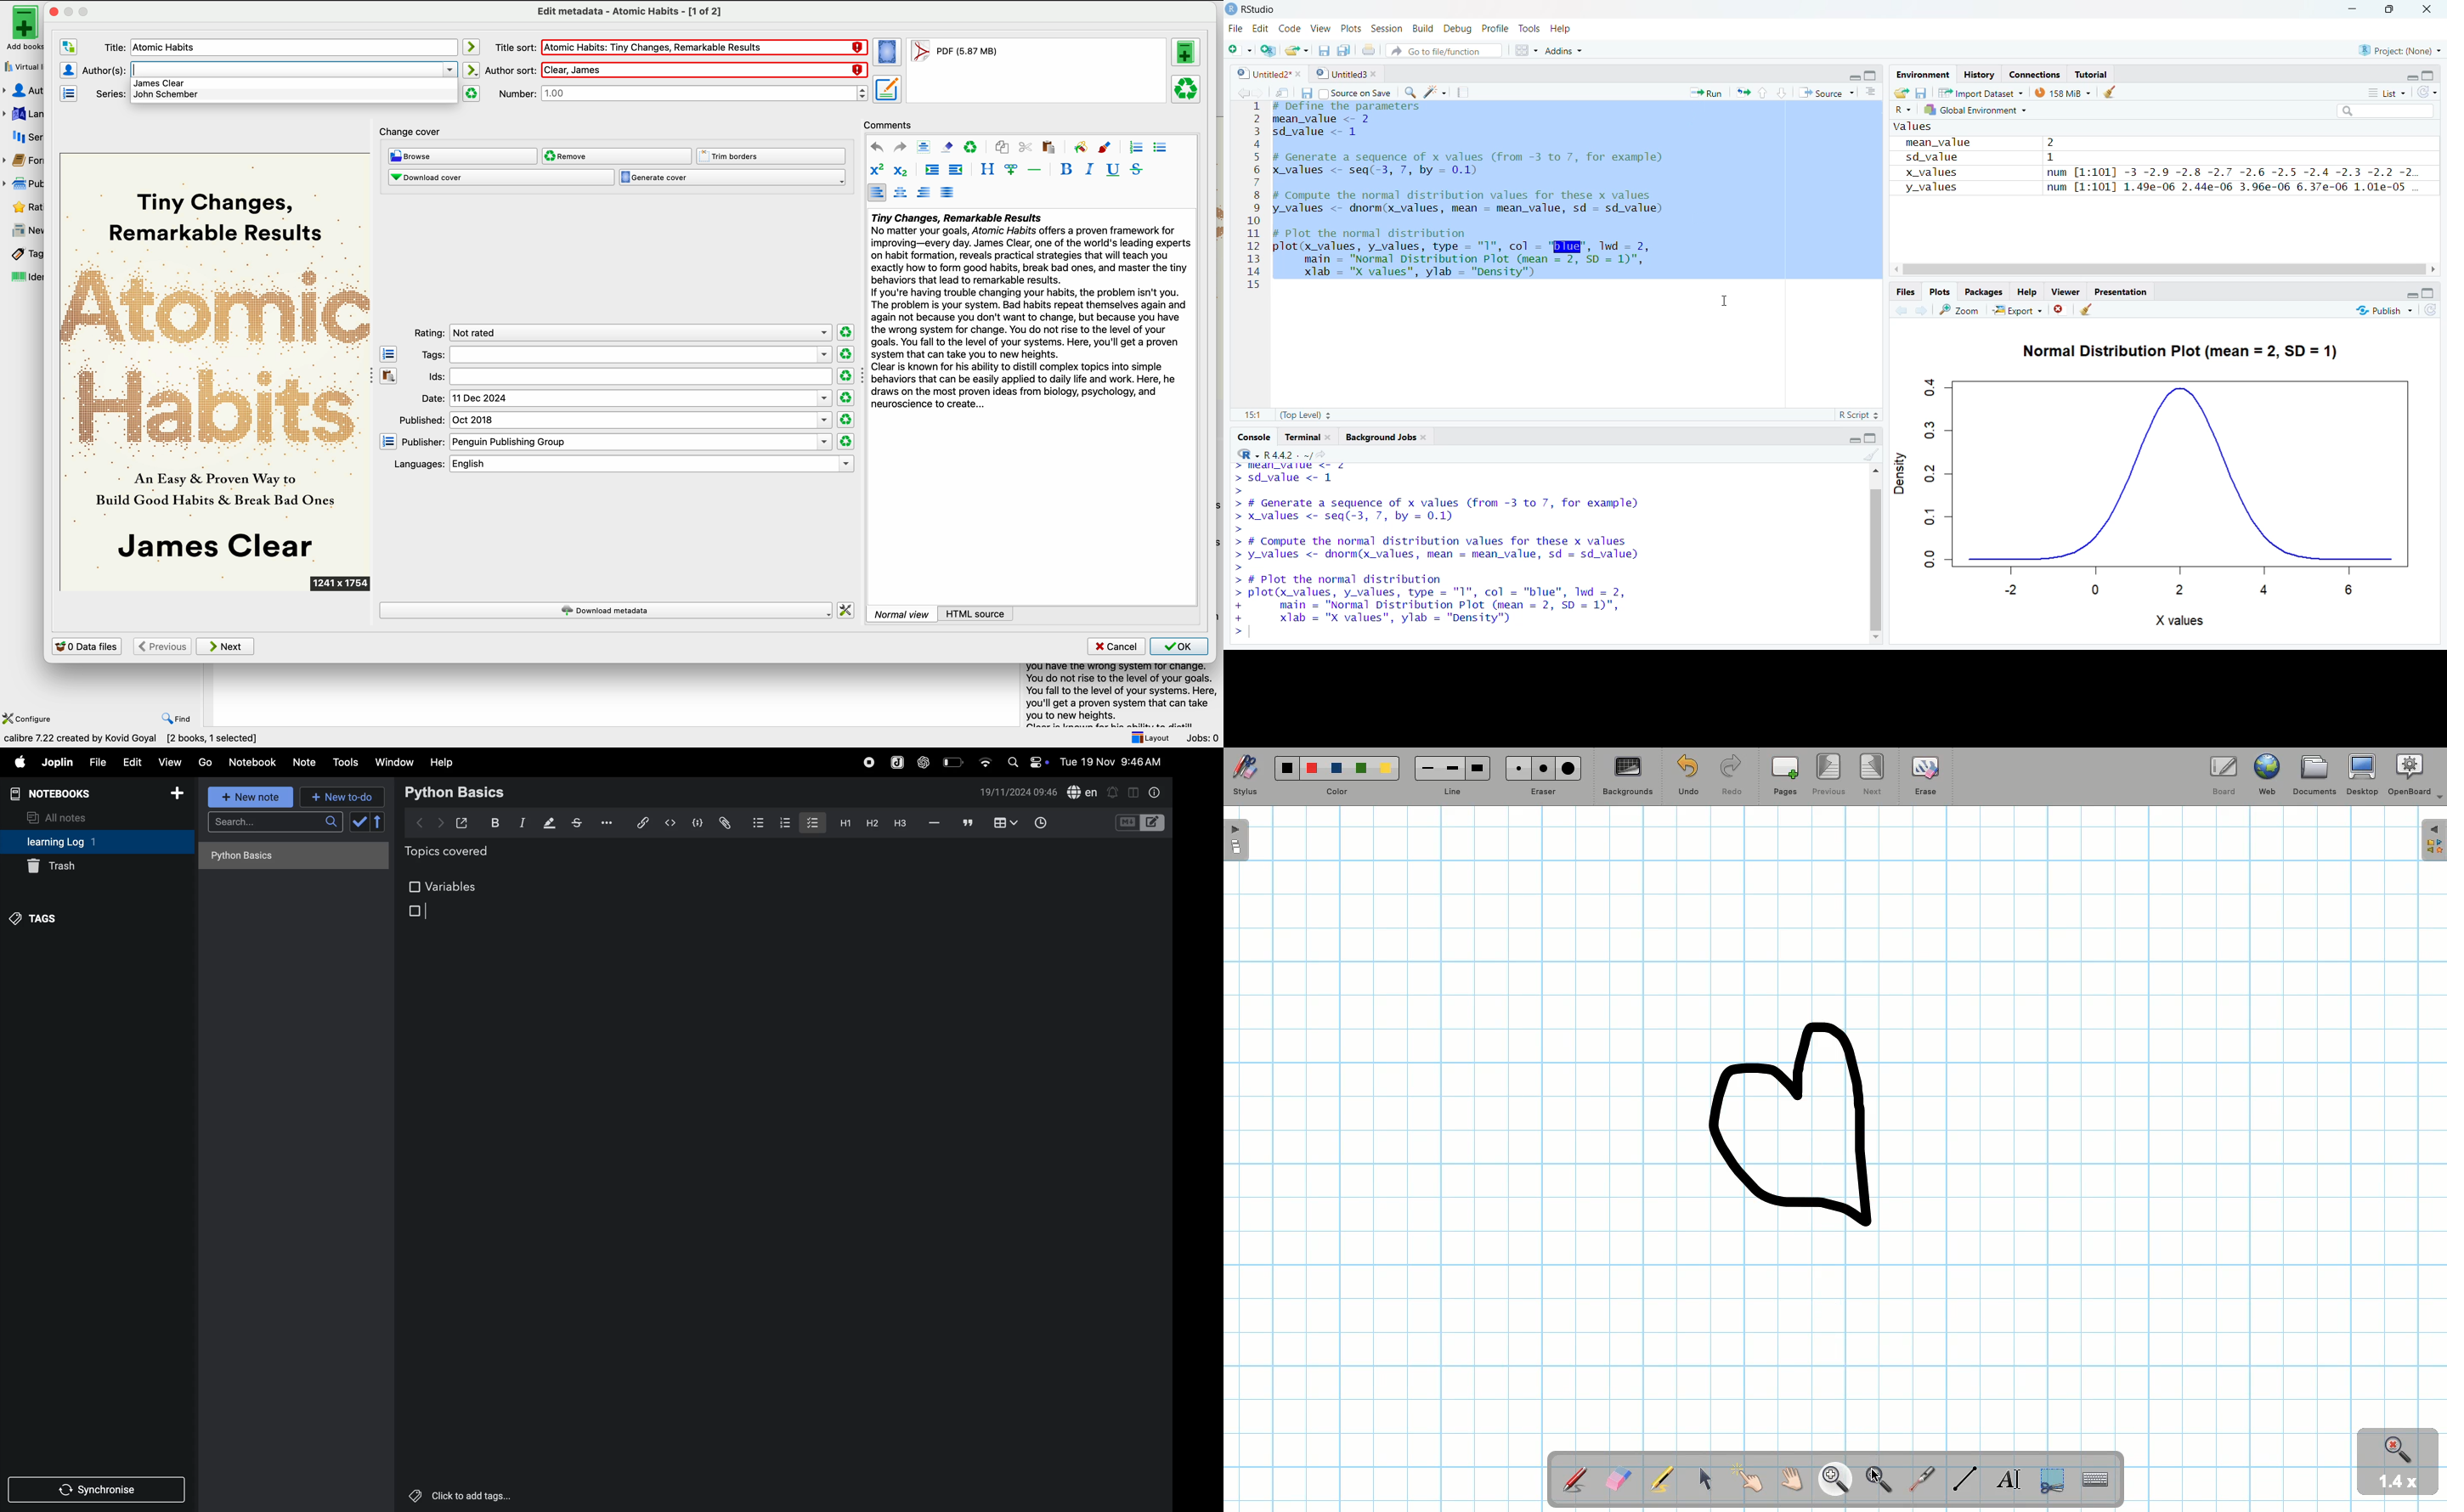  Describe the element at coordinates (131, 762) in the screenshot. I see `edit` at that location.